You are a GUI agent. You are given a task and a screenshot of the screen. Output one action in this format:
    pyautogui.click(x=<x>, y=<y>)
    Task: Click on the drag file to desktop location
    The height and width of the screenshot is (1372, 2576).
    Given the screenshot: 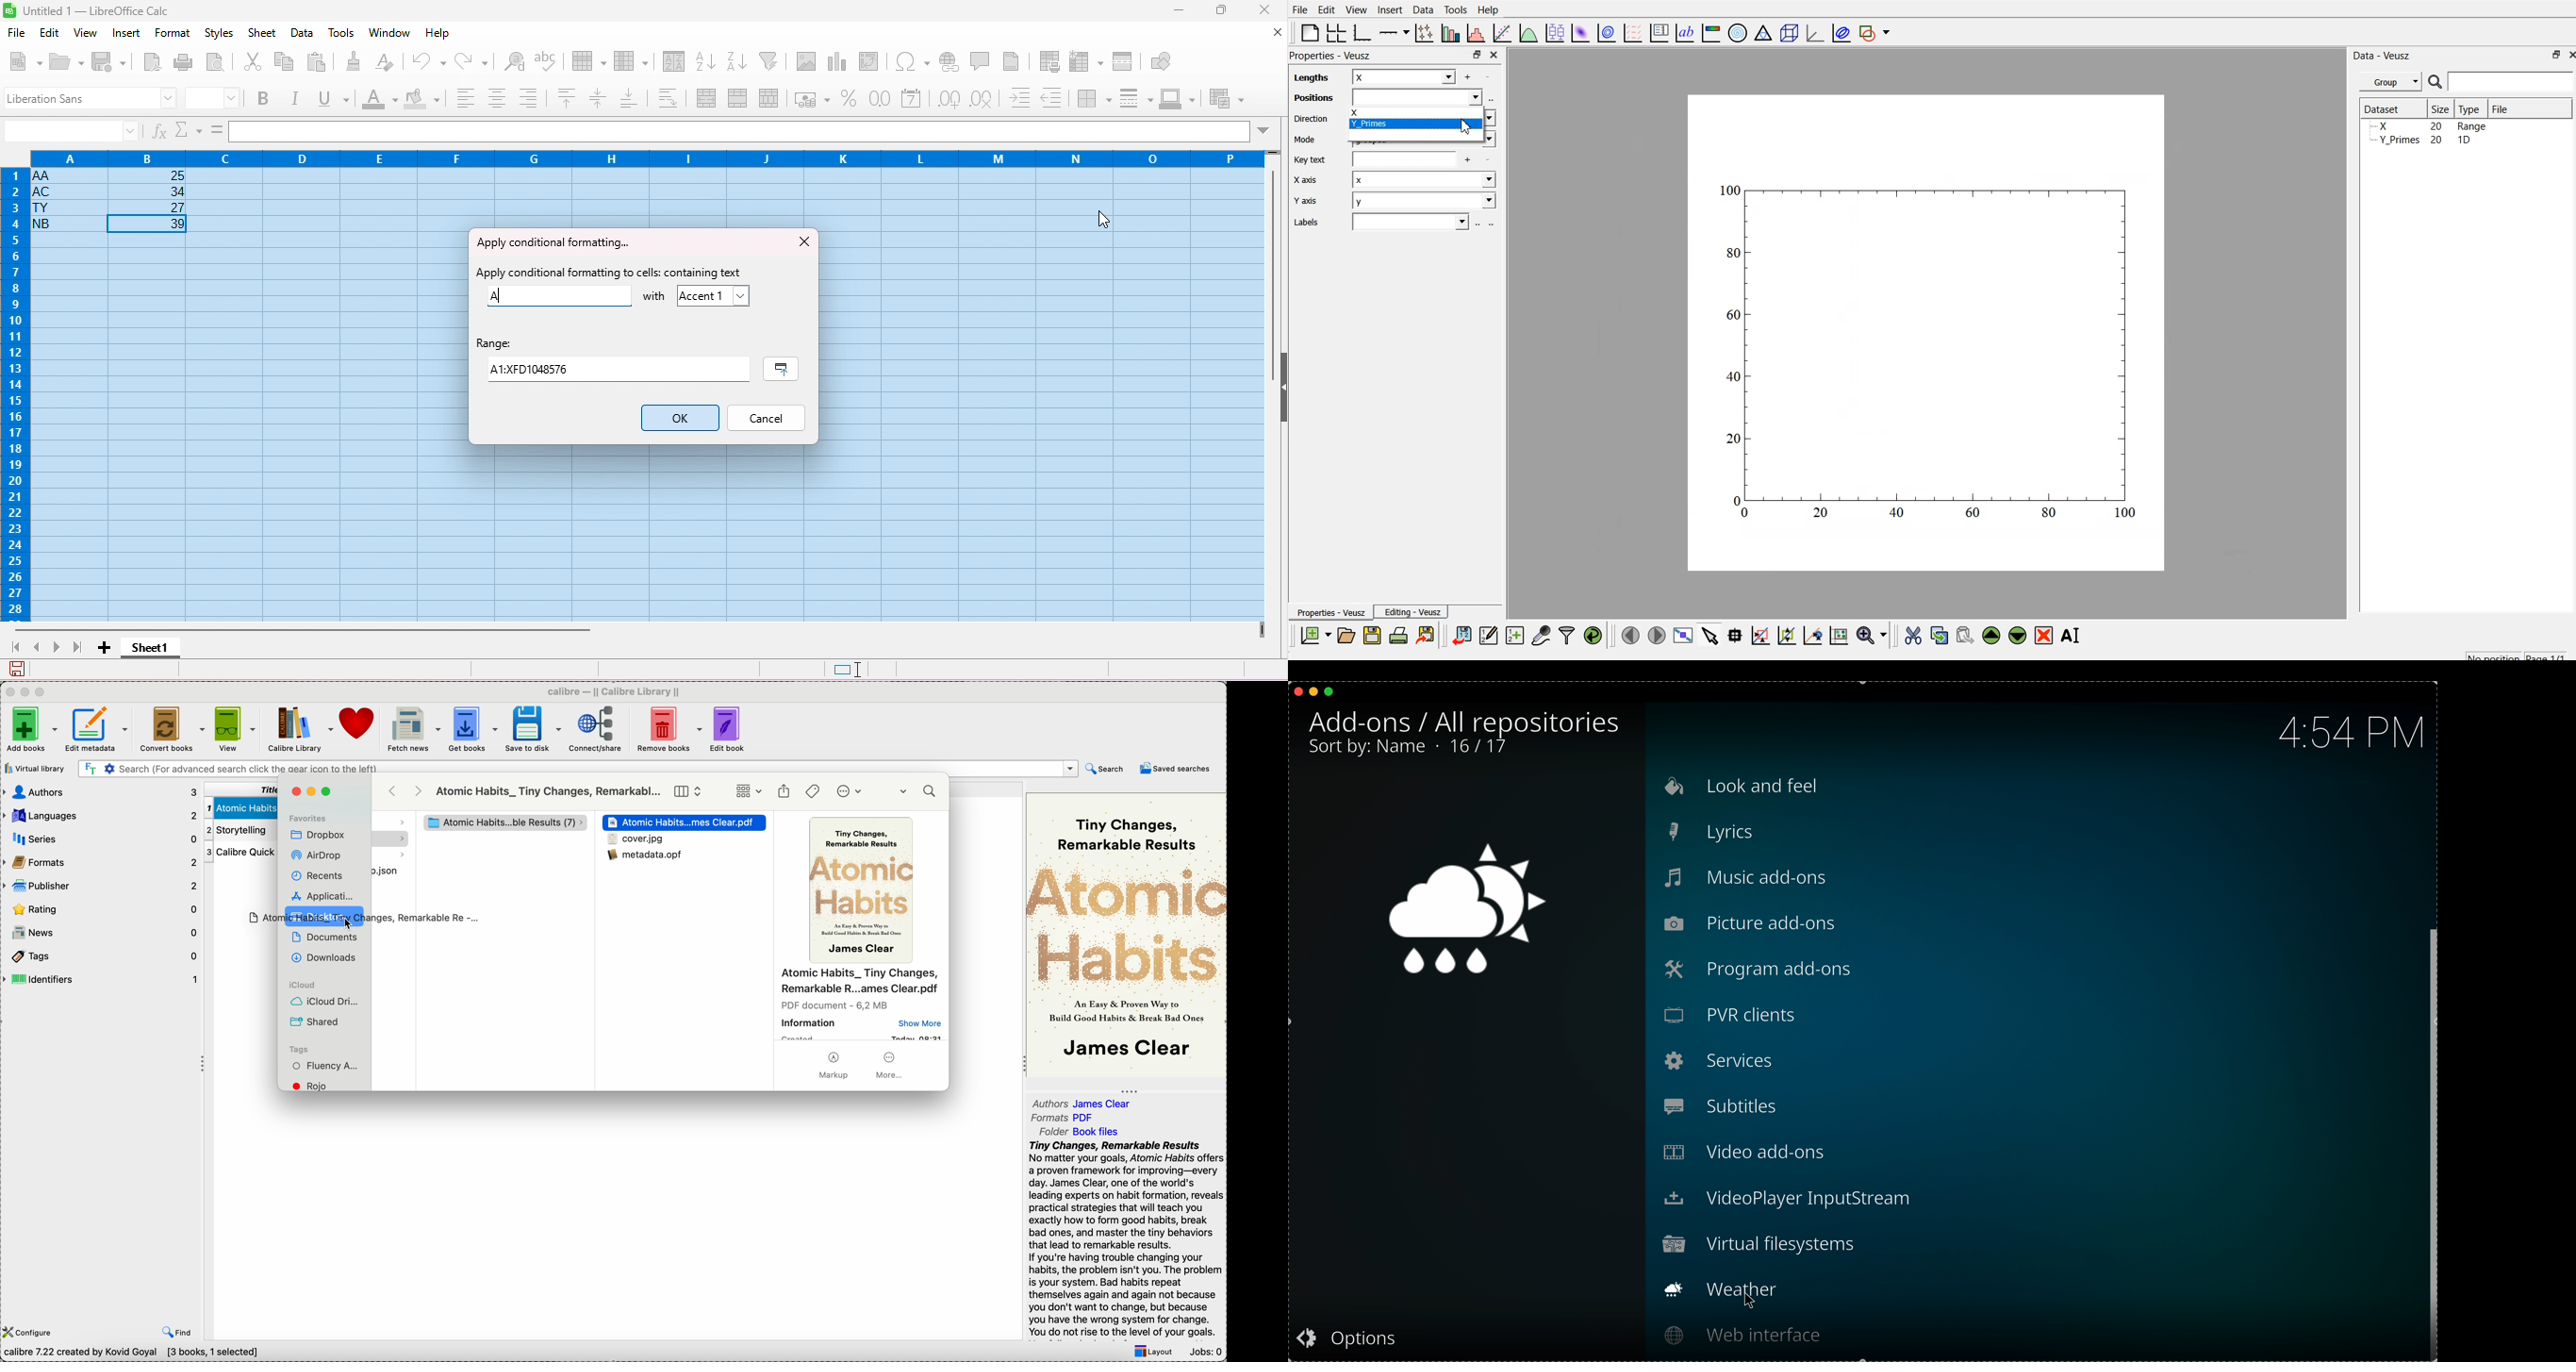 What is the action you would take?
    pyautogui.click(x=357, y=918)
    